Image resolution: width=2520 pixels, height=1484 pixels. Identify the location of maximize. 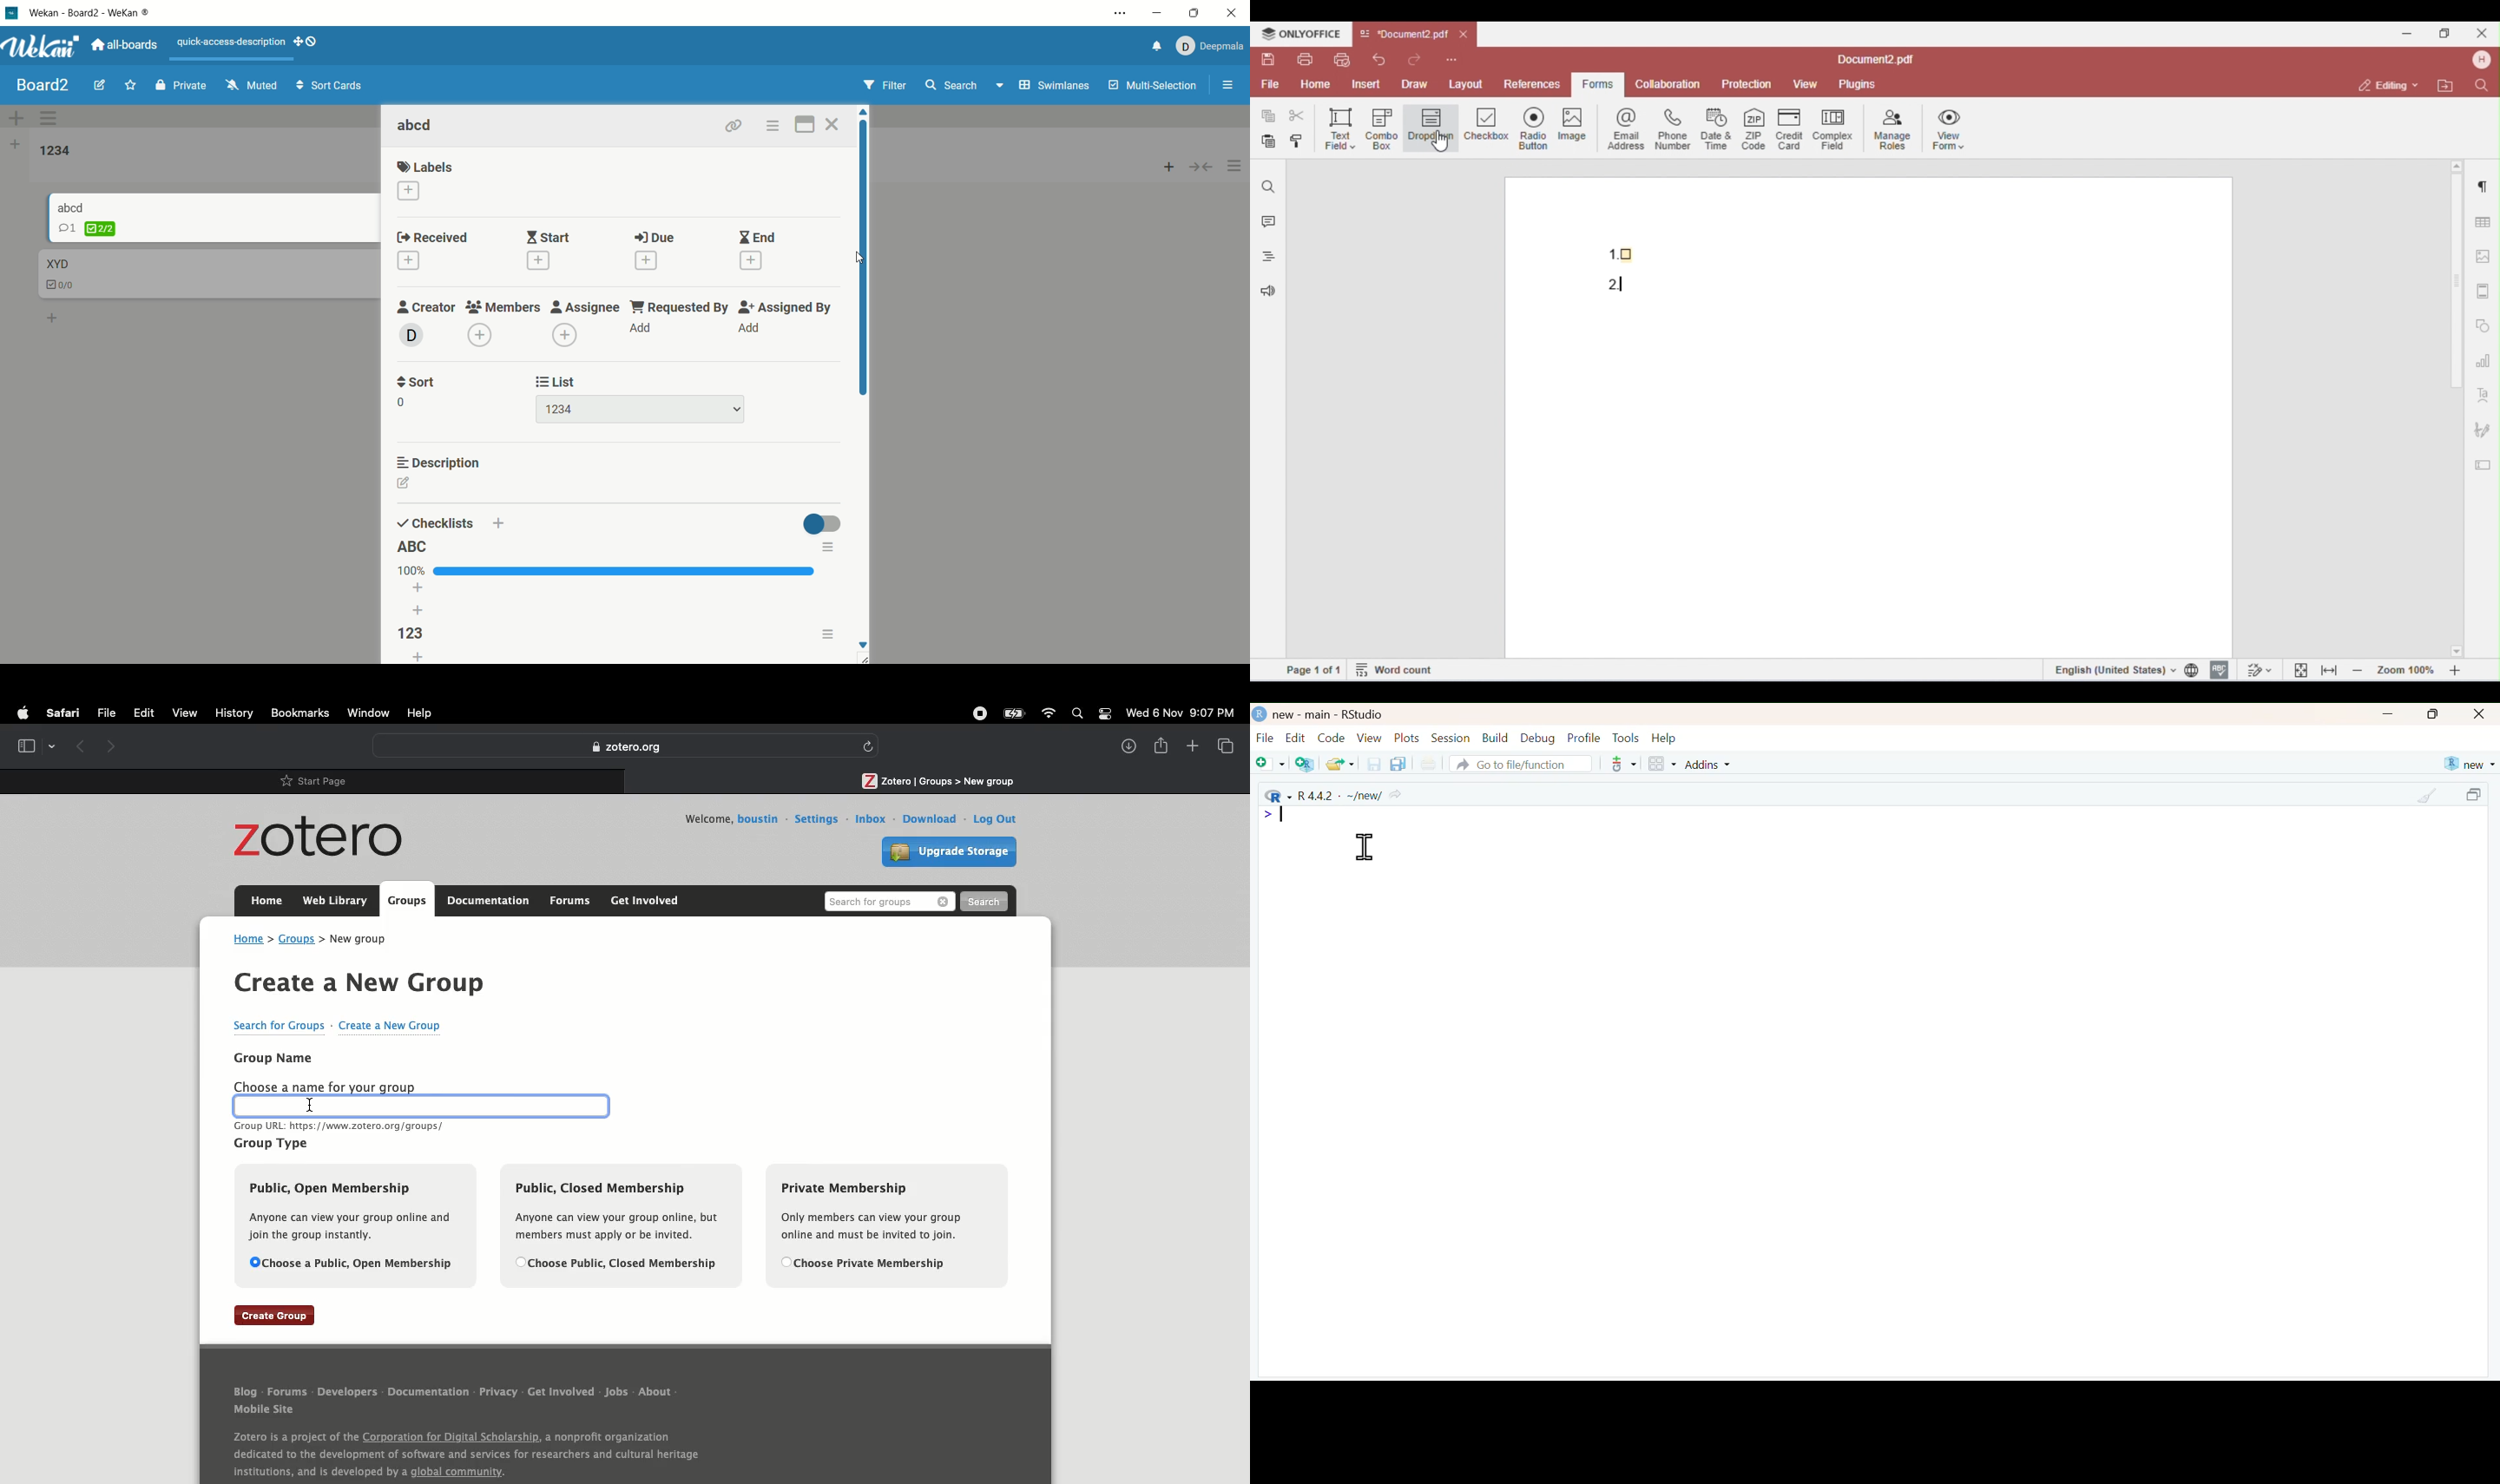
(2433, 714).